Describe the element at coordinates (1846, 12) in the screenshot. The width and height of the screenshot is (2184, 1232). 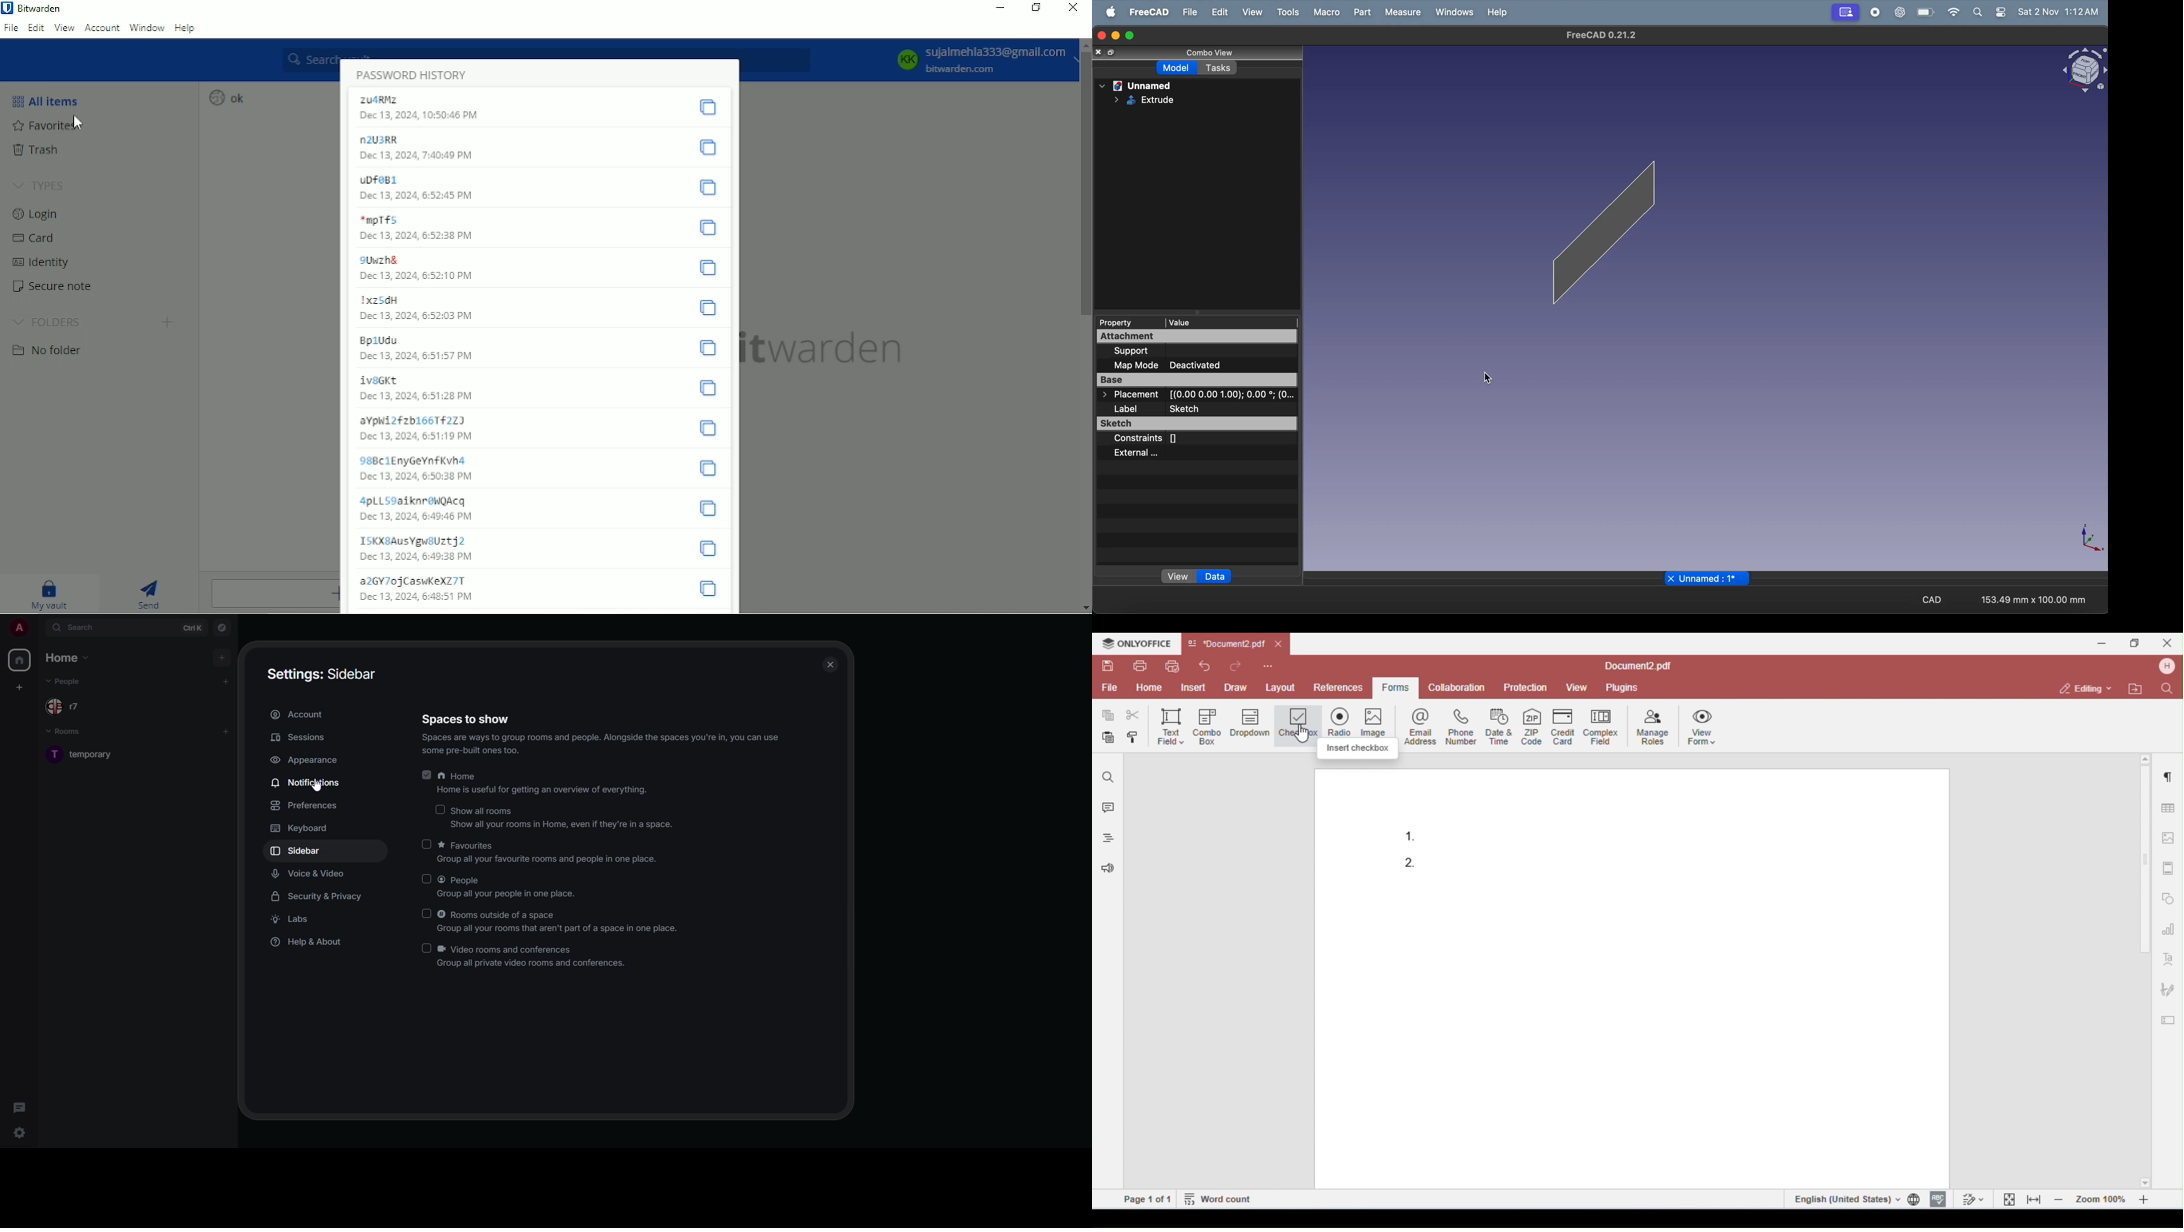
I see `Profile` at that location.